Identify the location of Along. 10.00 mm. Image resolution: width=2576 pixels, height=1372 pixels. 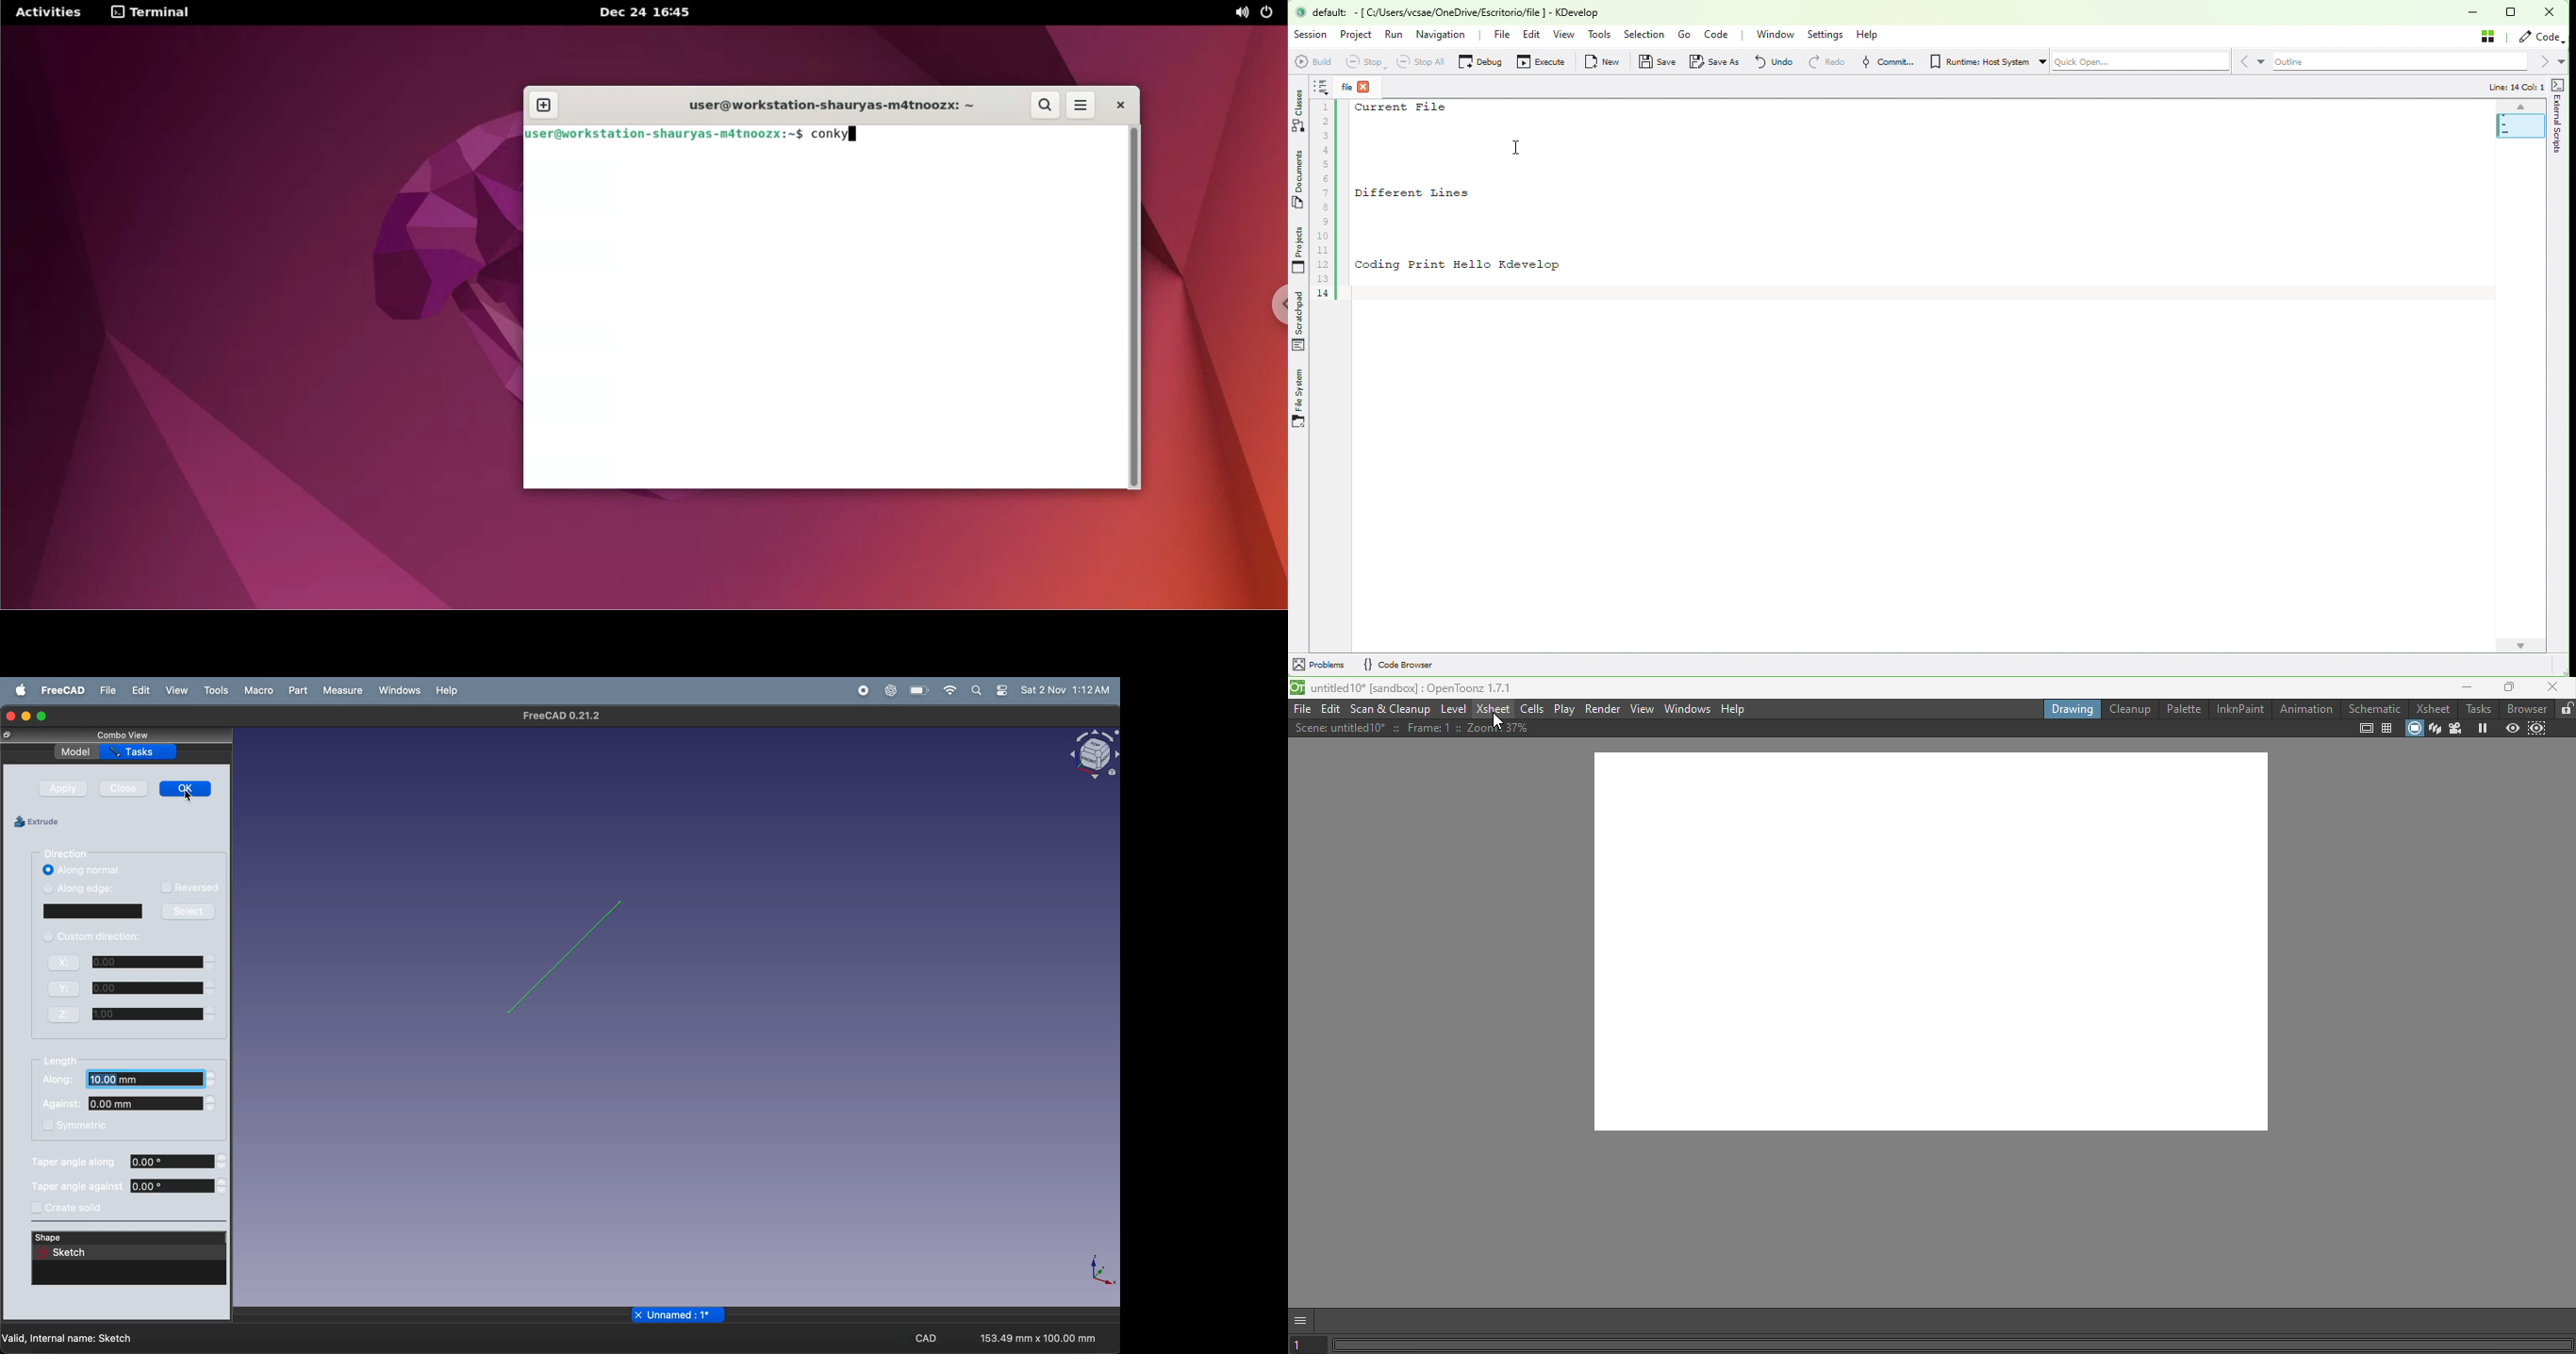
(123, 1080).